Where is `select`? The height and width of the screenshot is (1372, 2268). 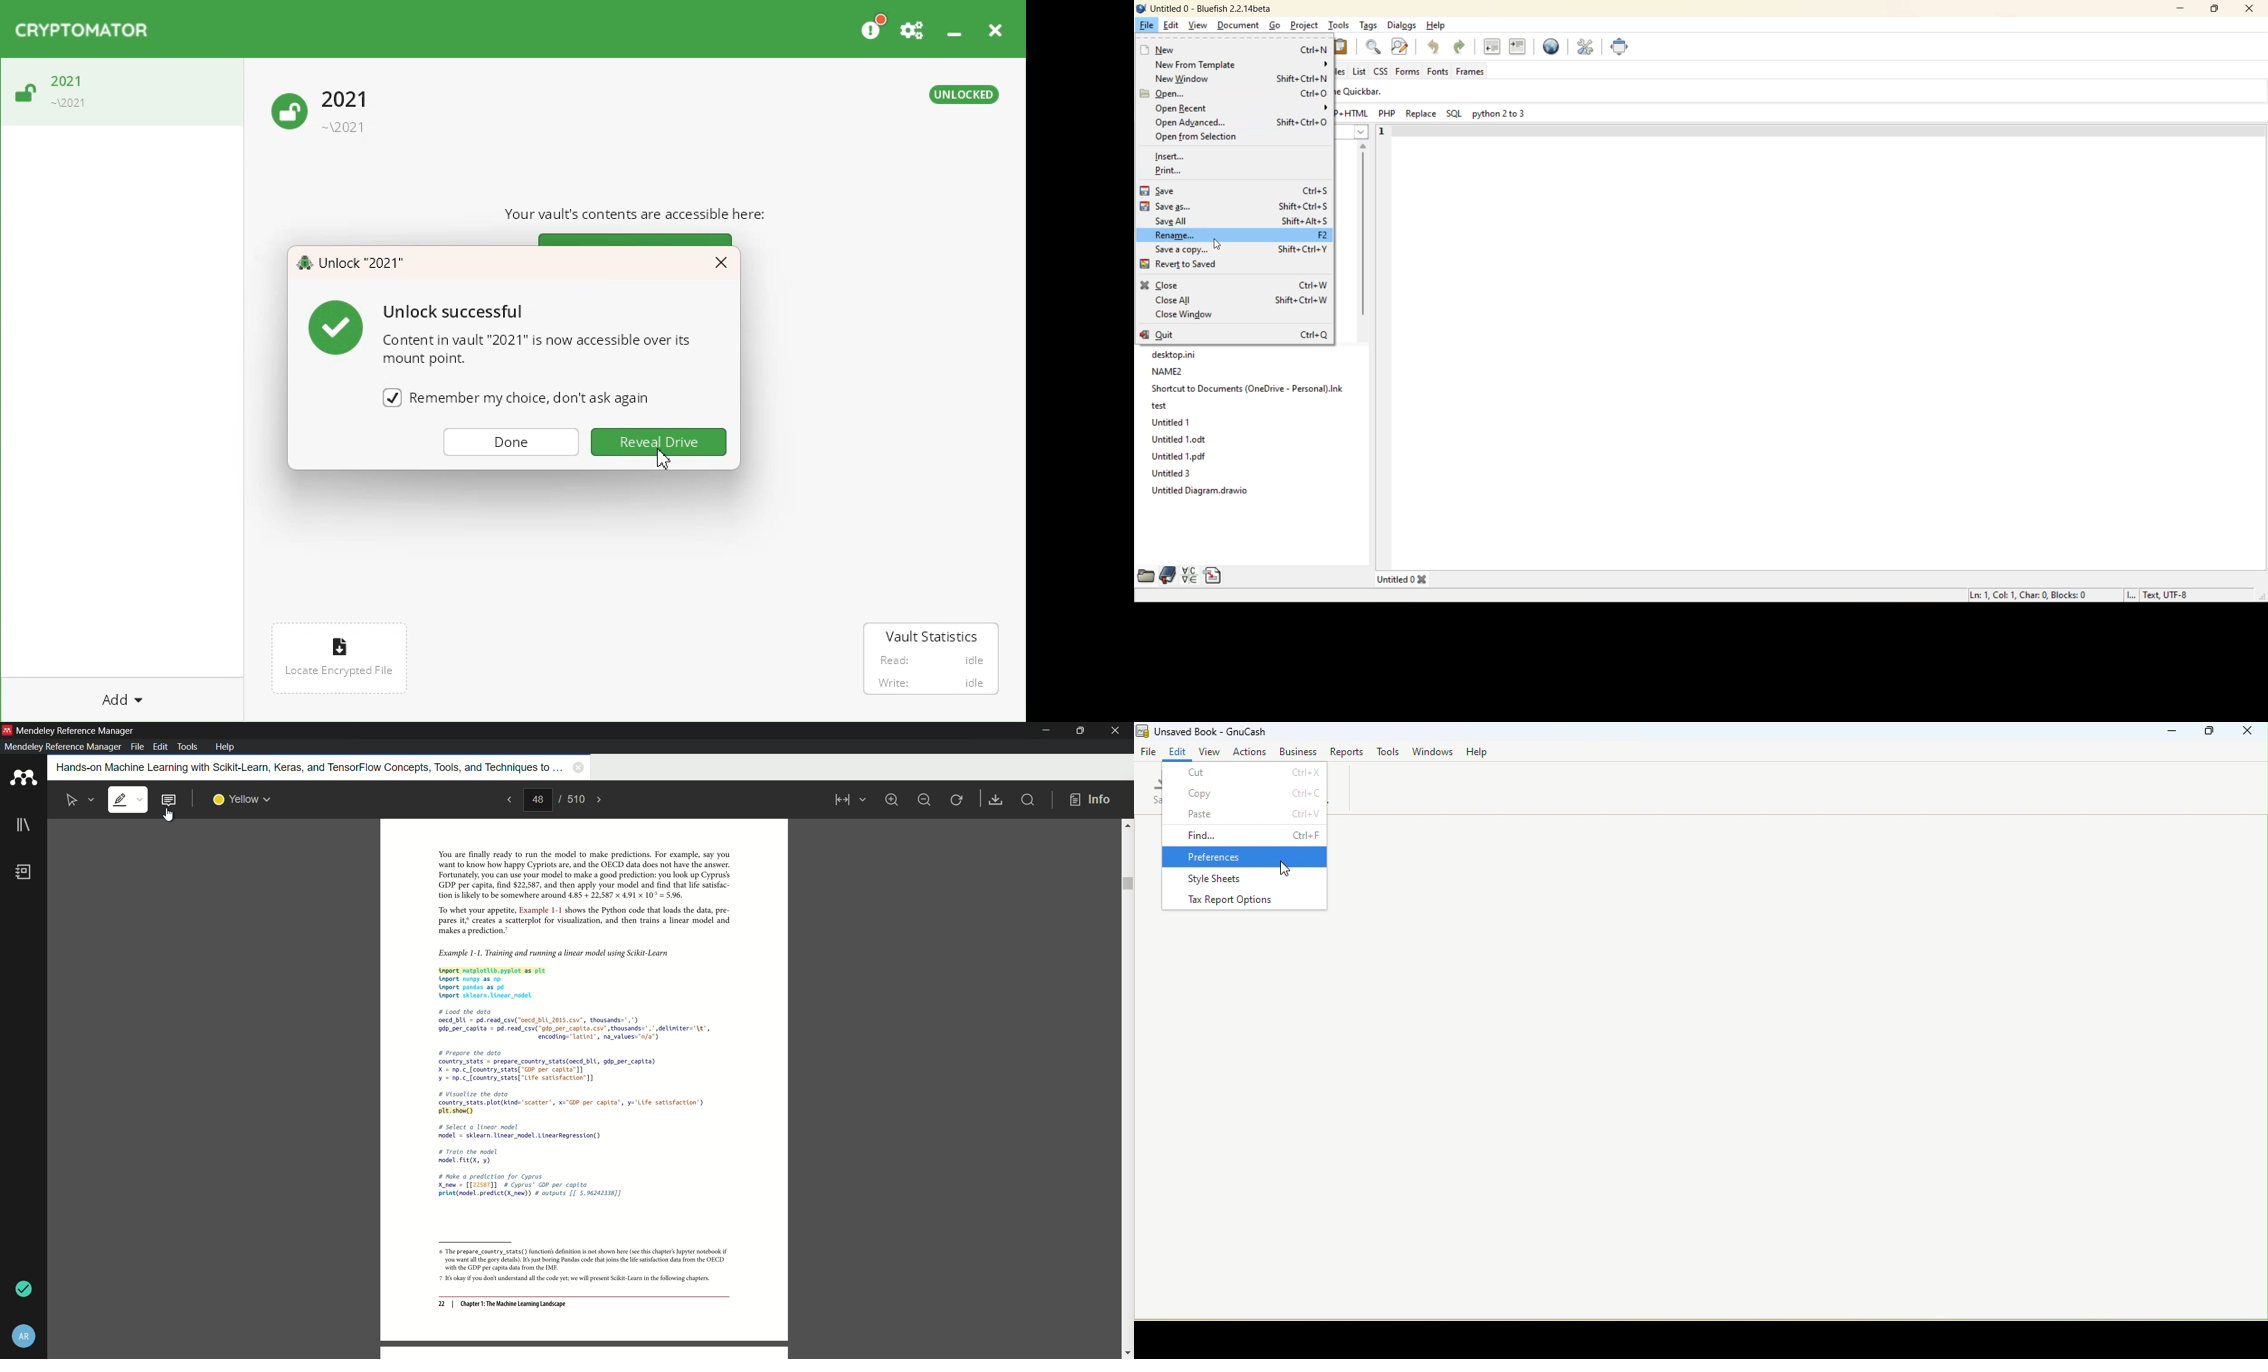
select is located at coordinates (73, 801).